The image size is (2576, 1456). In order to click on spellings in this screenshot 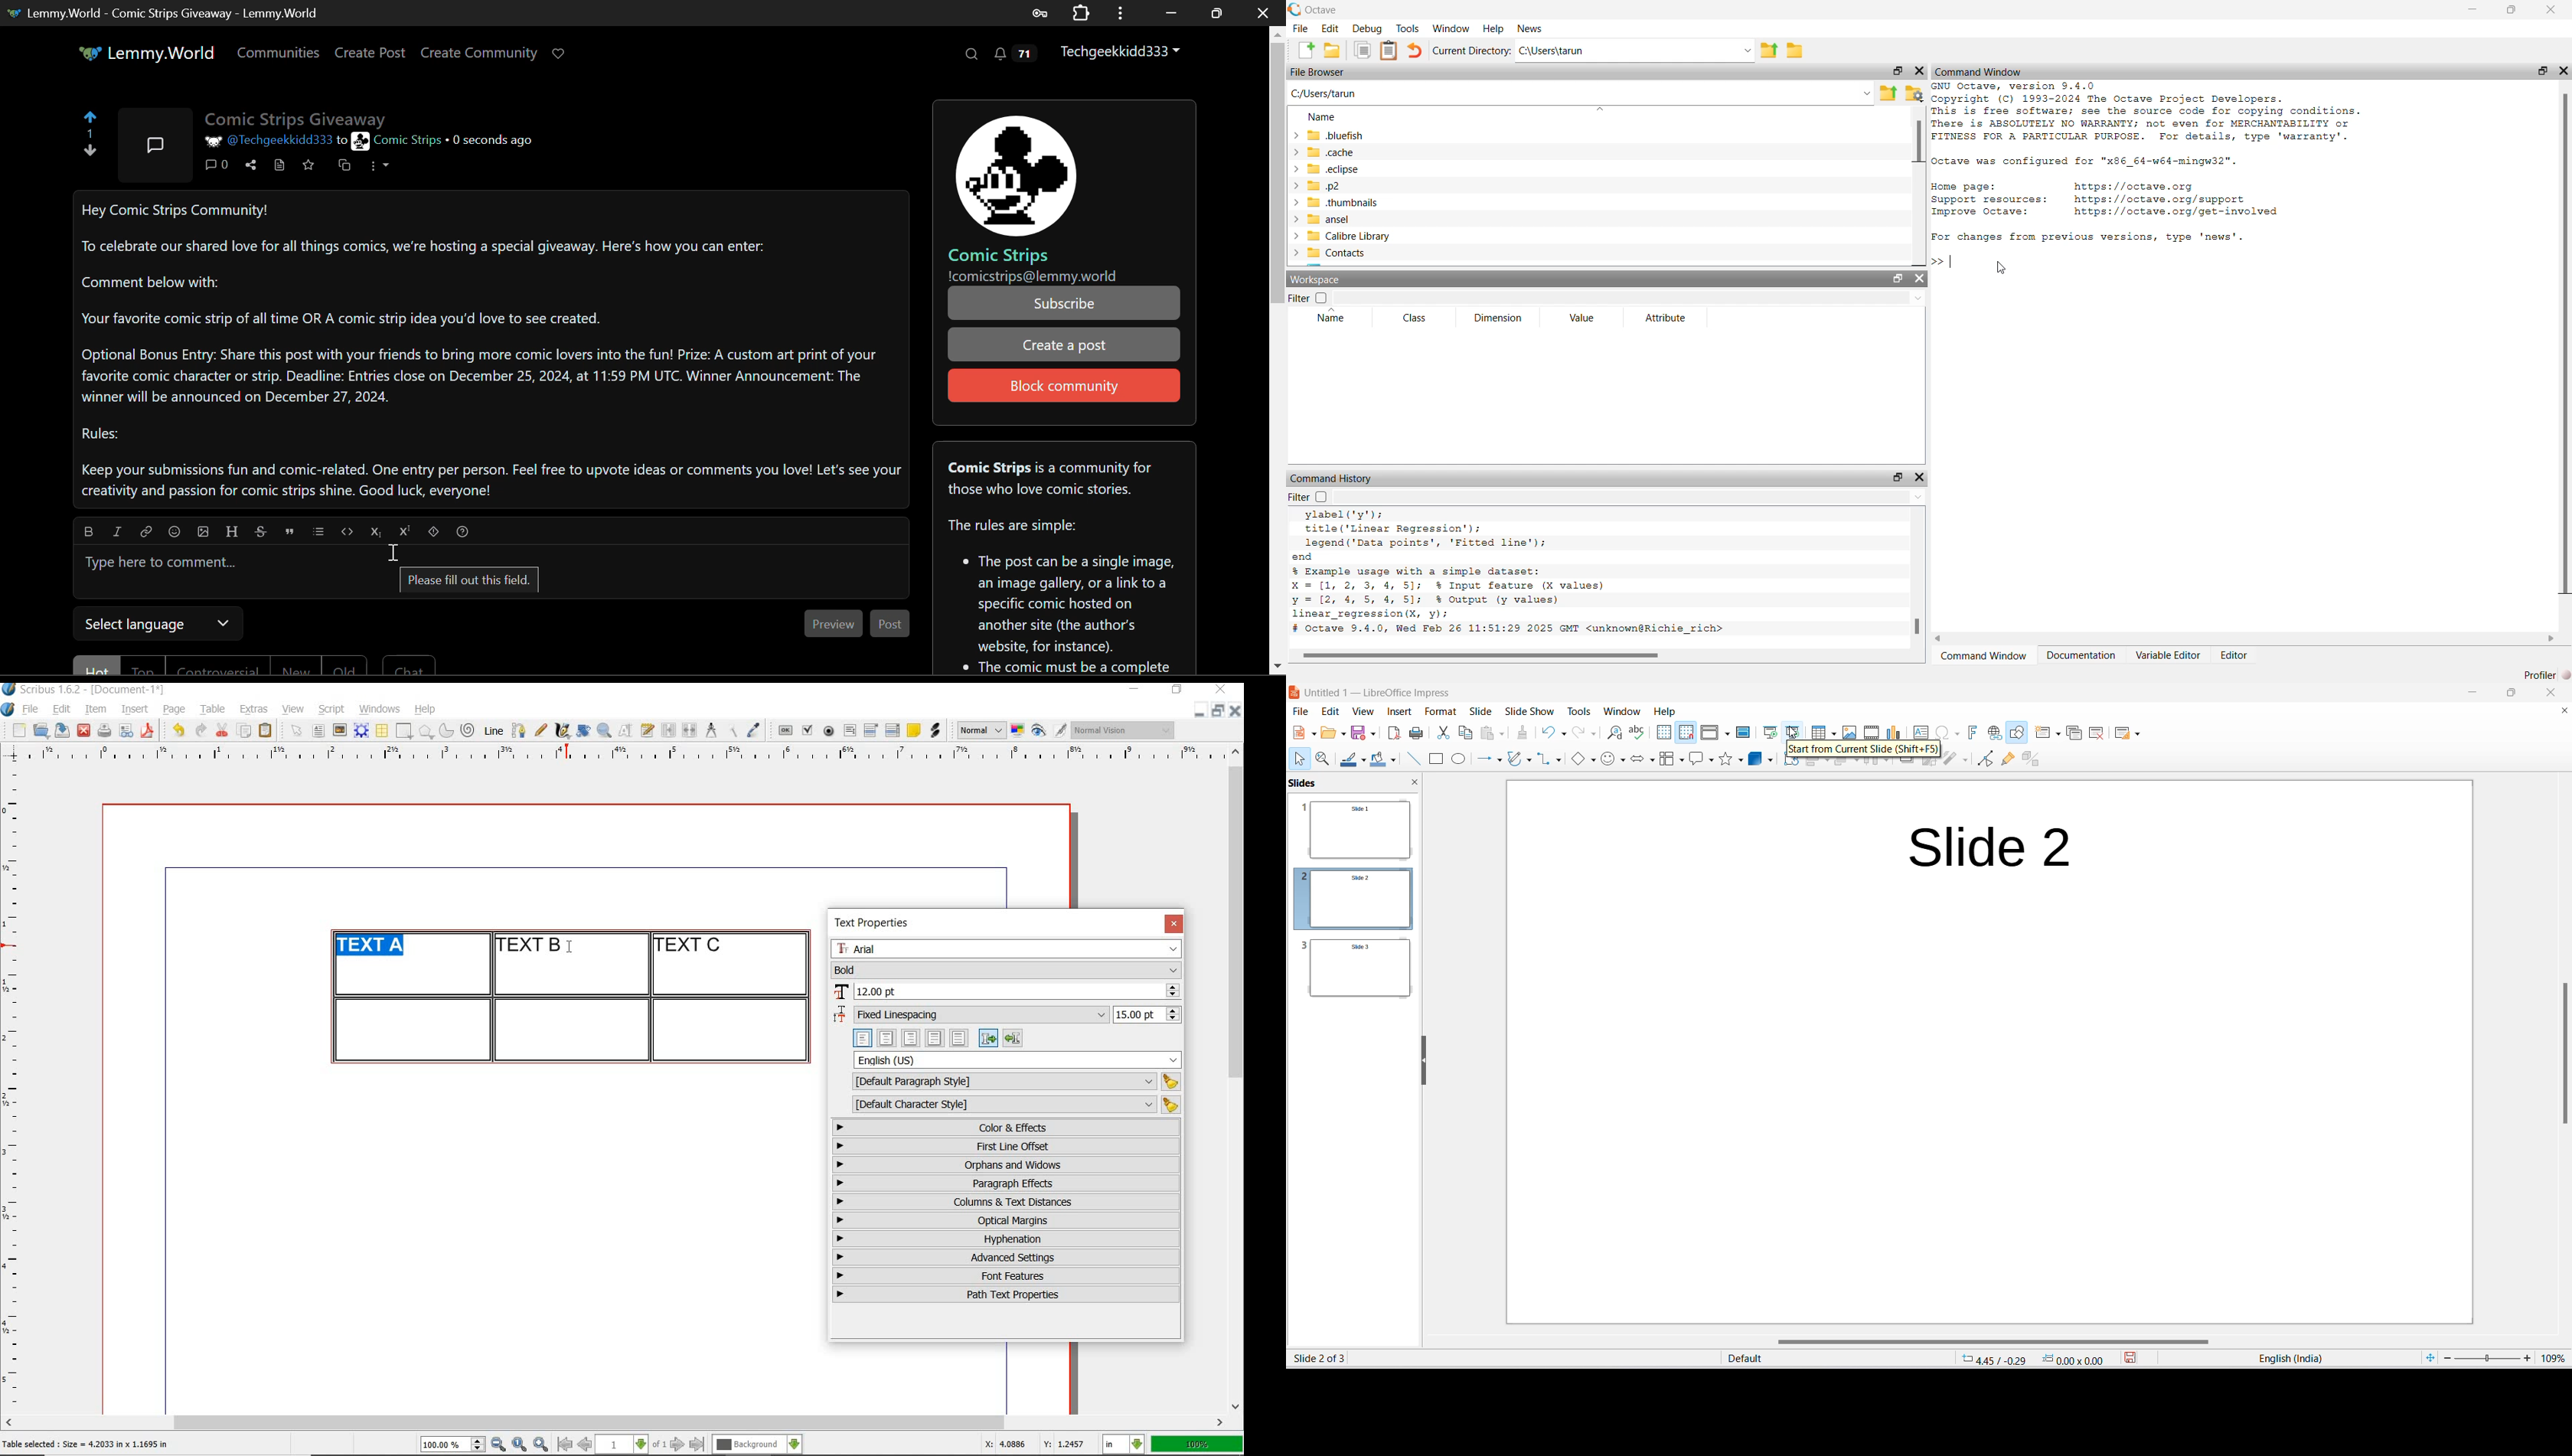, I will do `click(1640, 733)`.